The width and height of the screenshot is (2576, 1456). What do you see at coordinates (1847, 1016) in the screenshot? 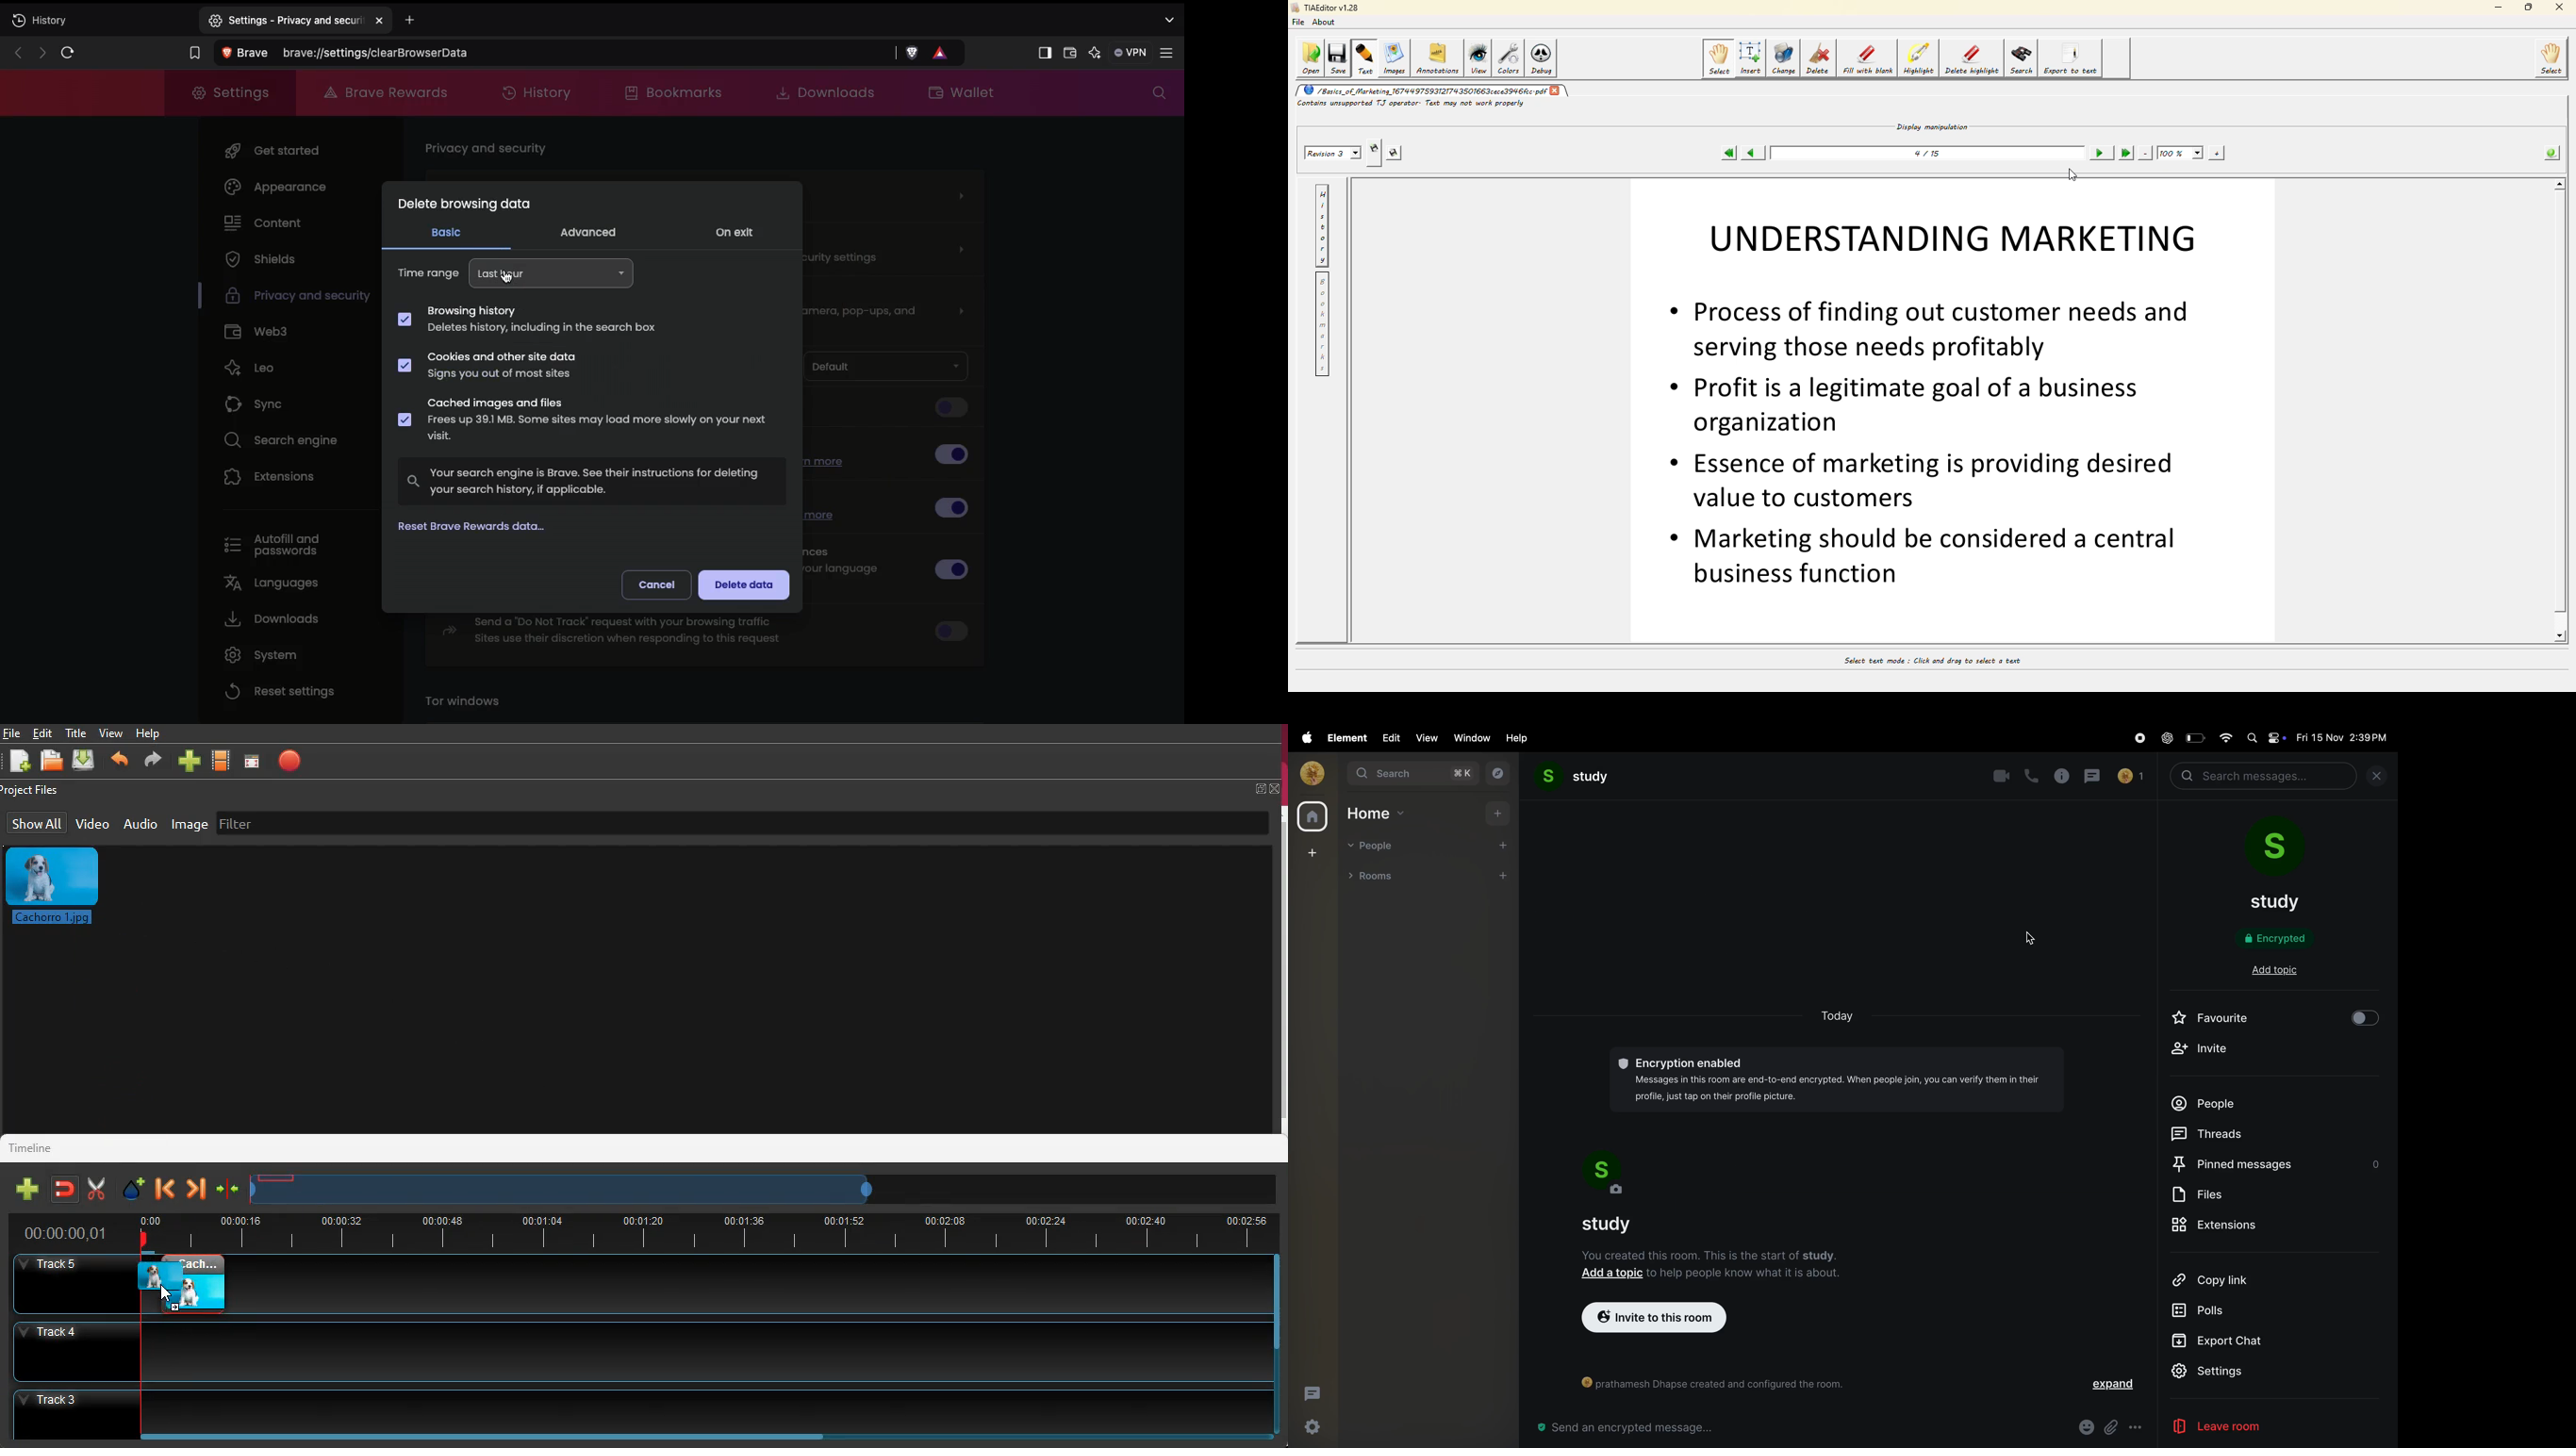
I see `today` at bounding box center [1847, 1016].